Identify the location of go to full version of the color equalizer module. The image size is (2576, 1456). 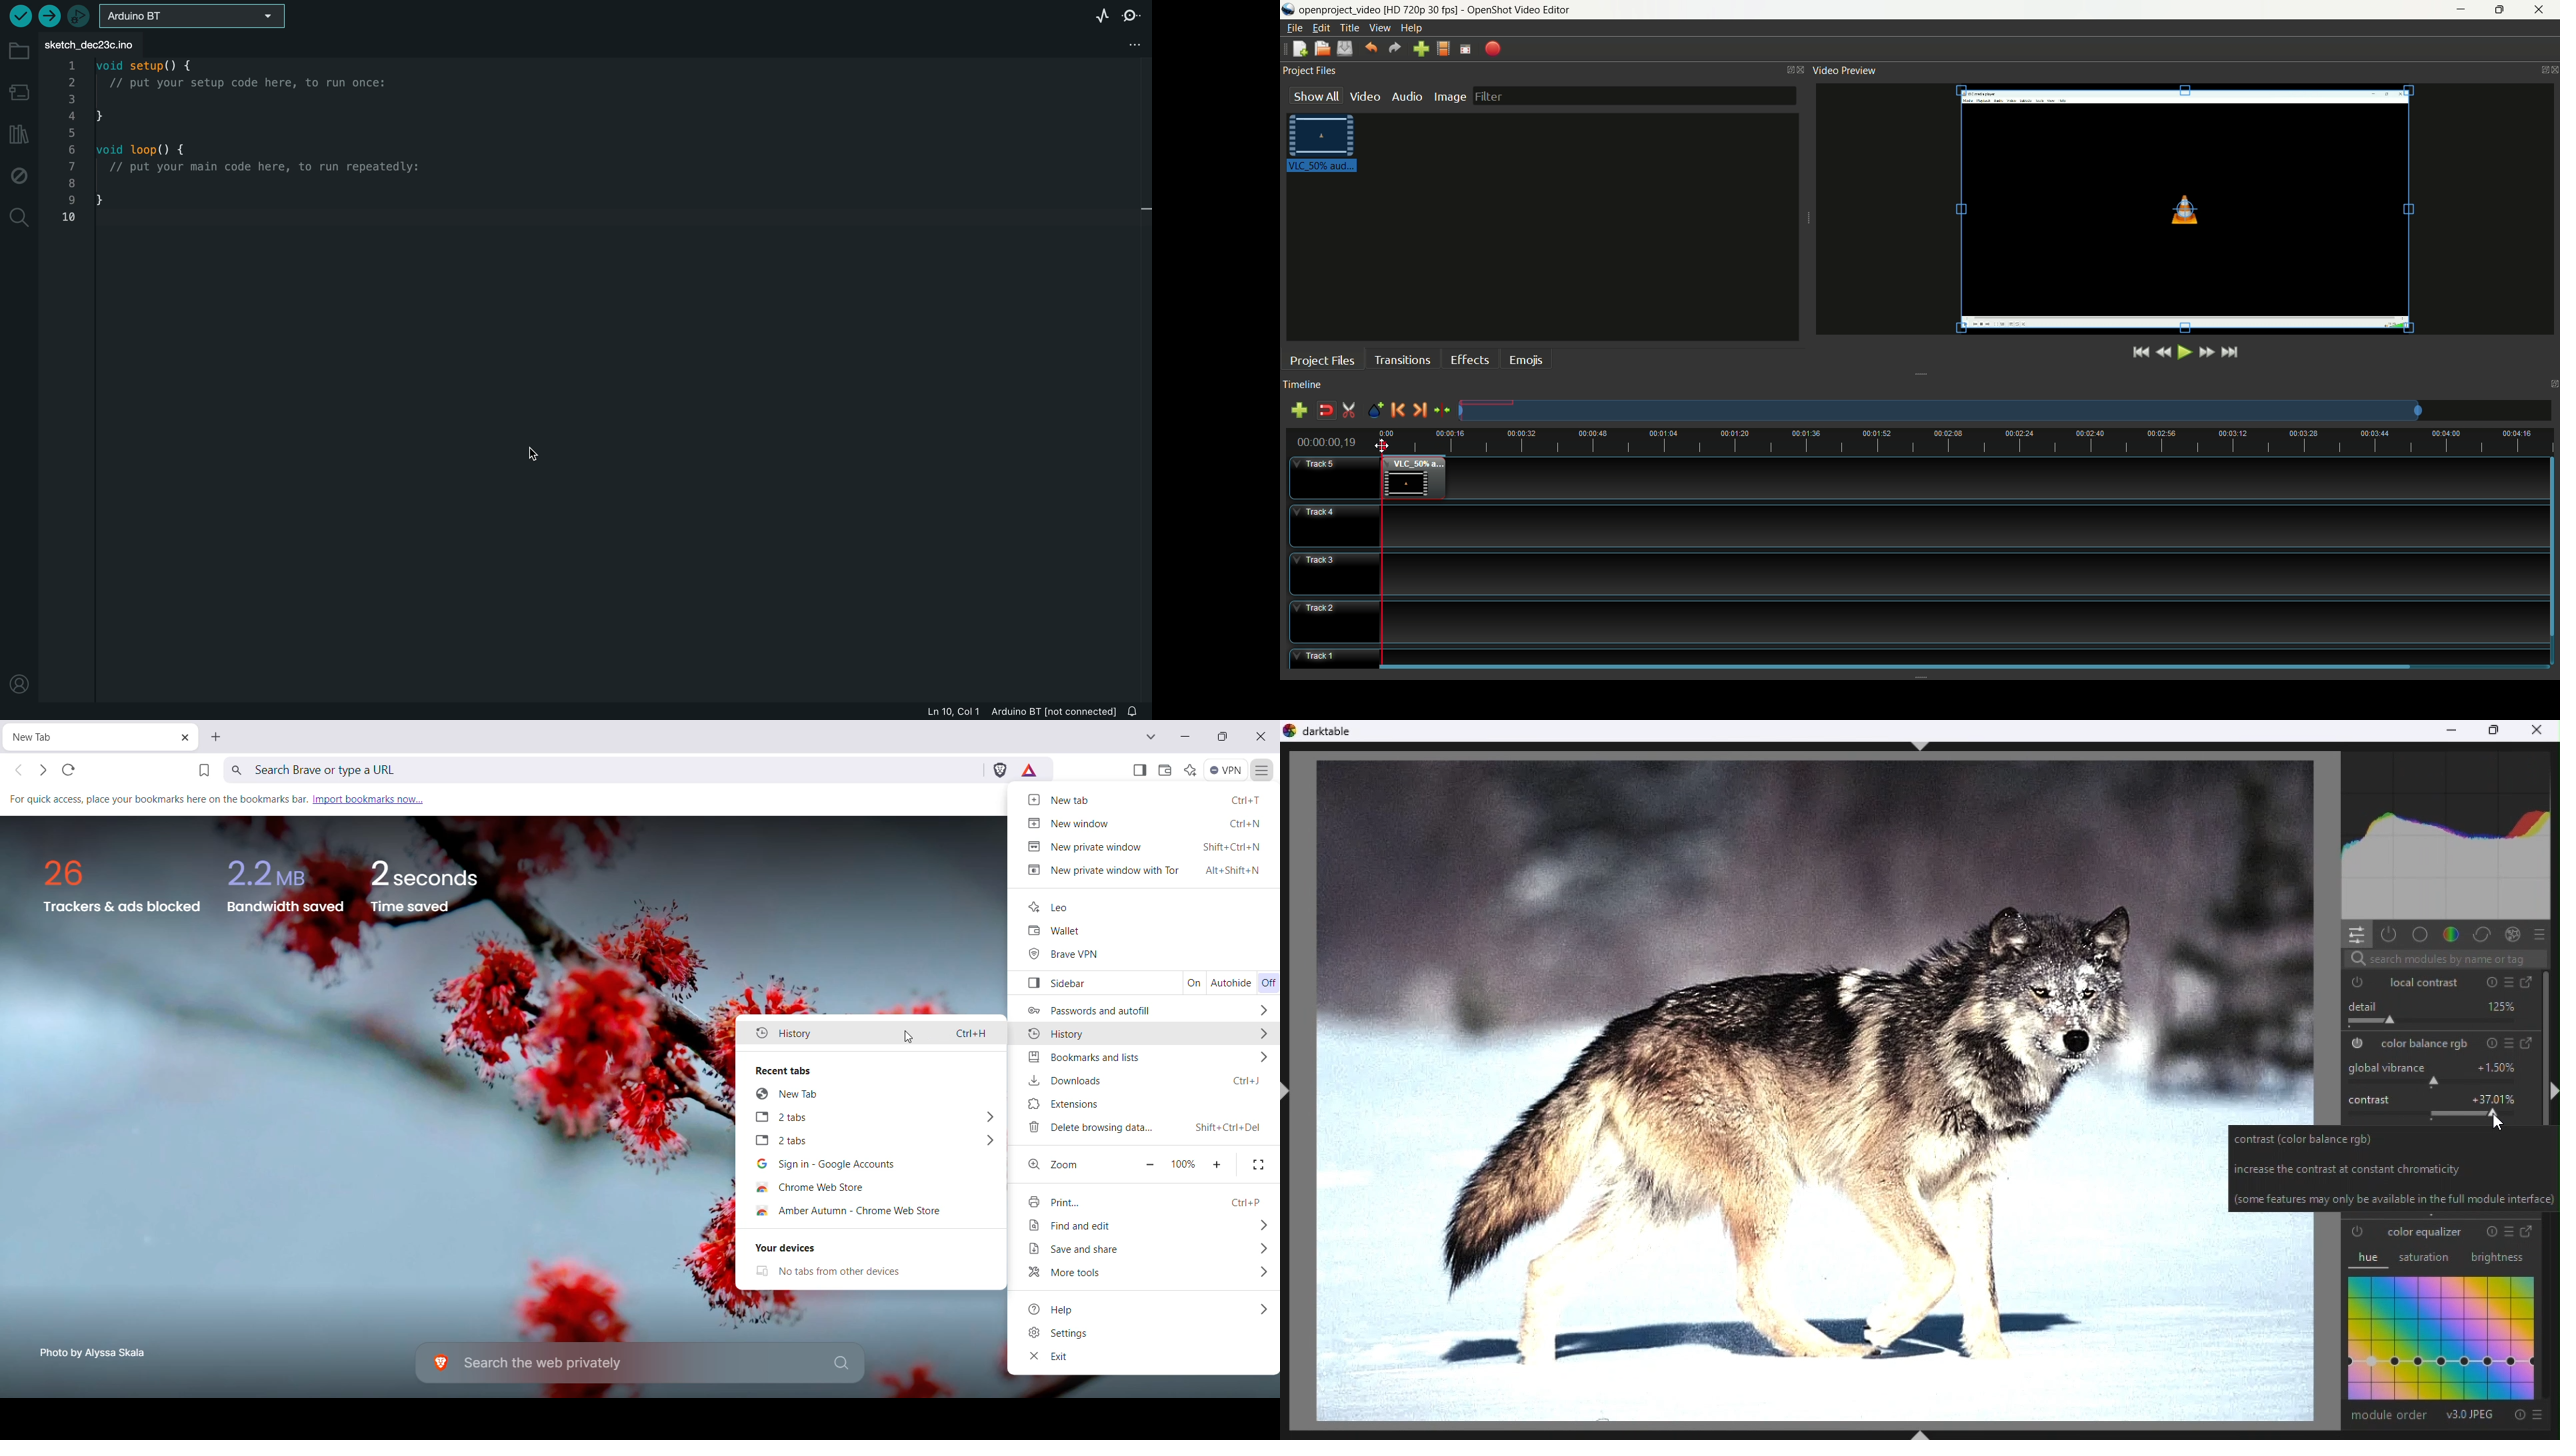
(2530, 1232).